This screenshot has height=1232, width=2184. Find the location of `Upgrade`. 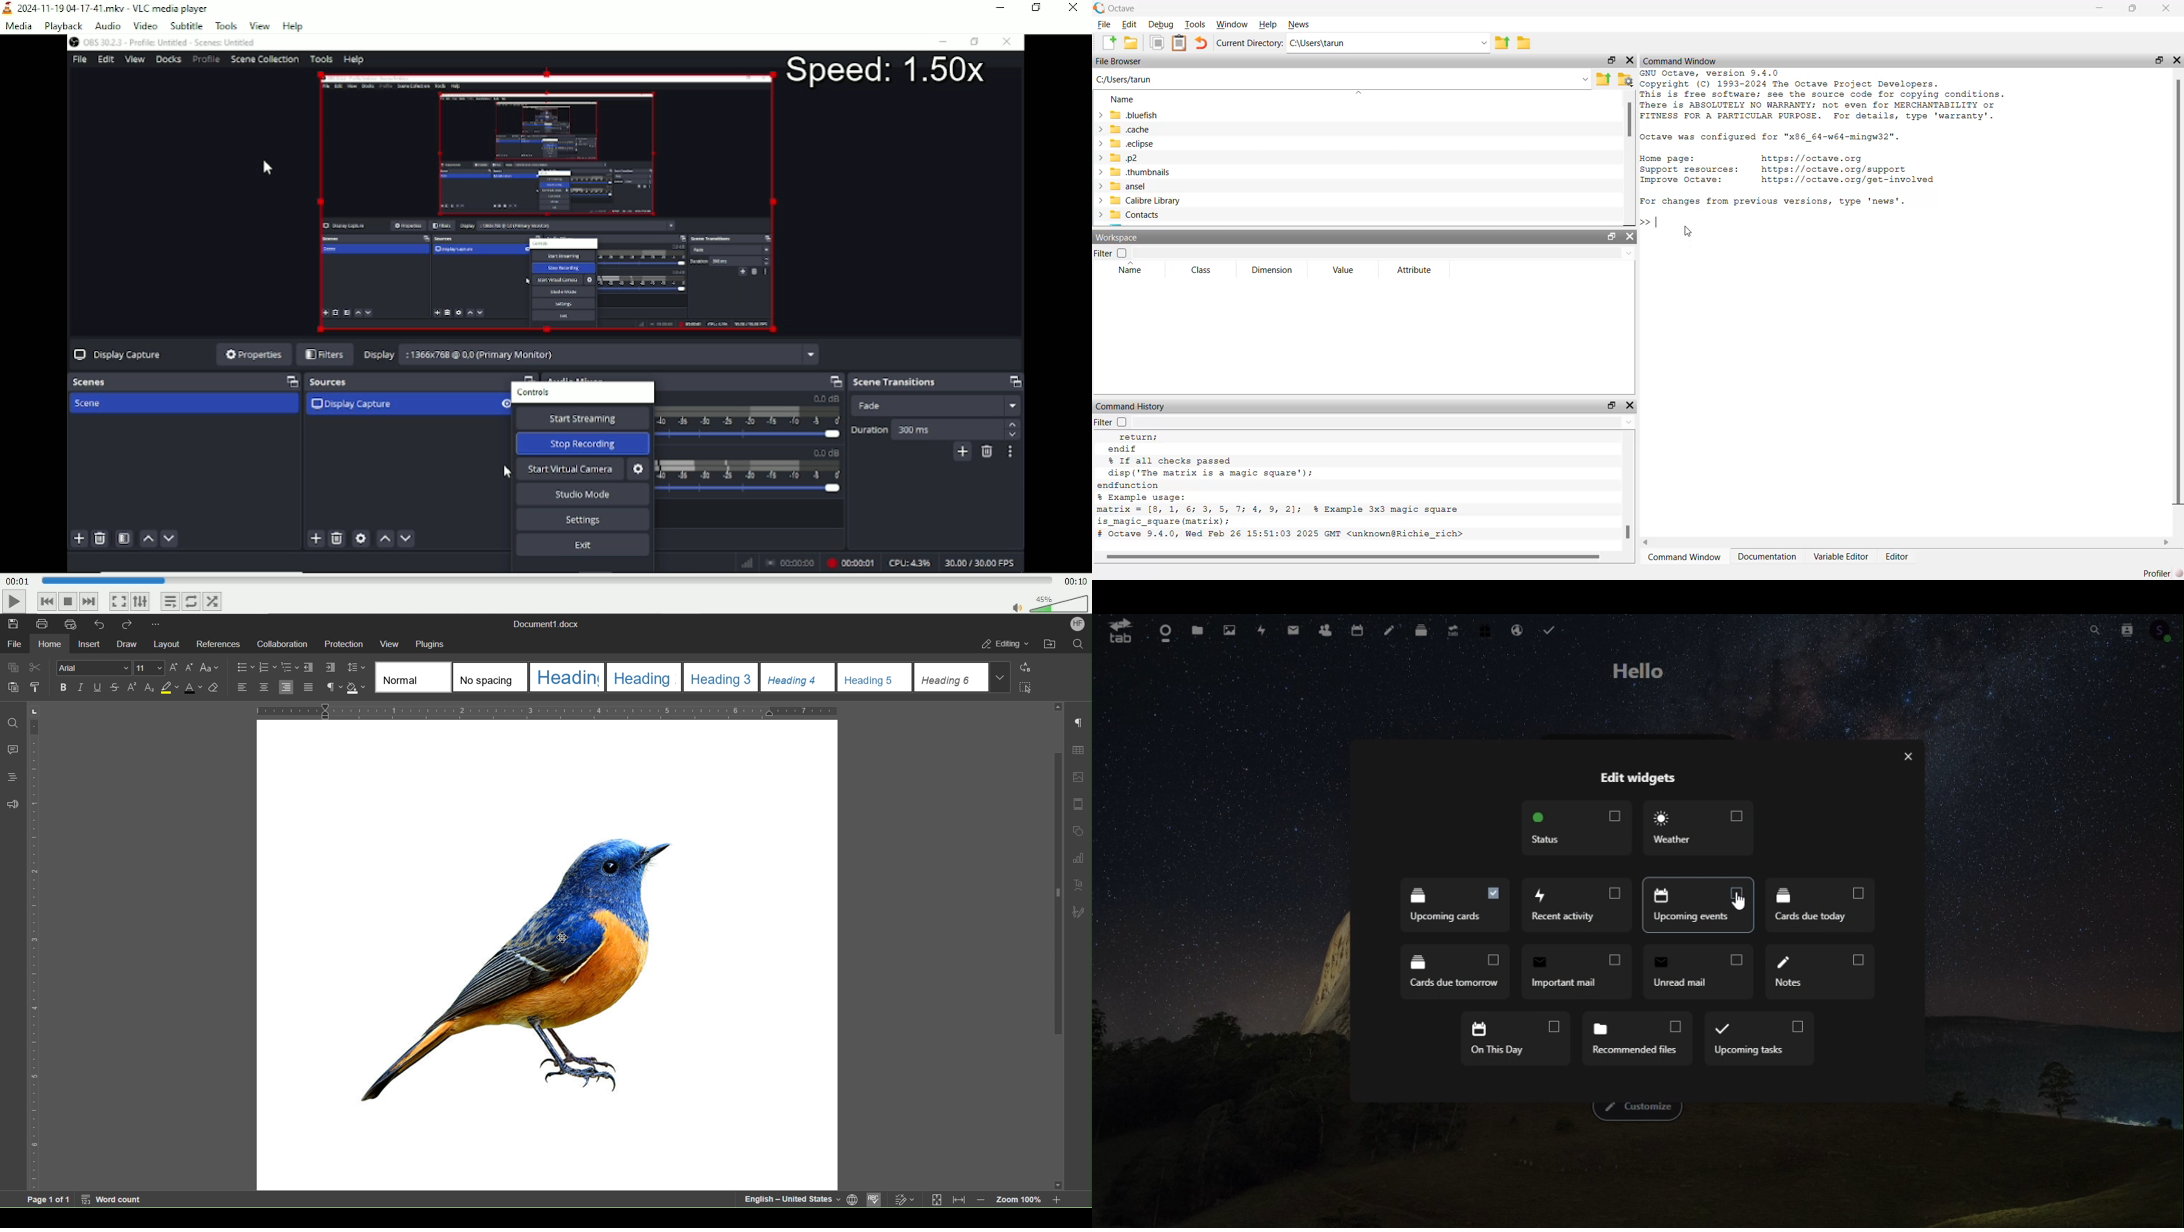

Upgrade is located at coordinates (1454, 628).